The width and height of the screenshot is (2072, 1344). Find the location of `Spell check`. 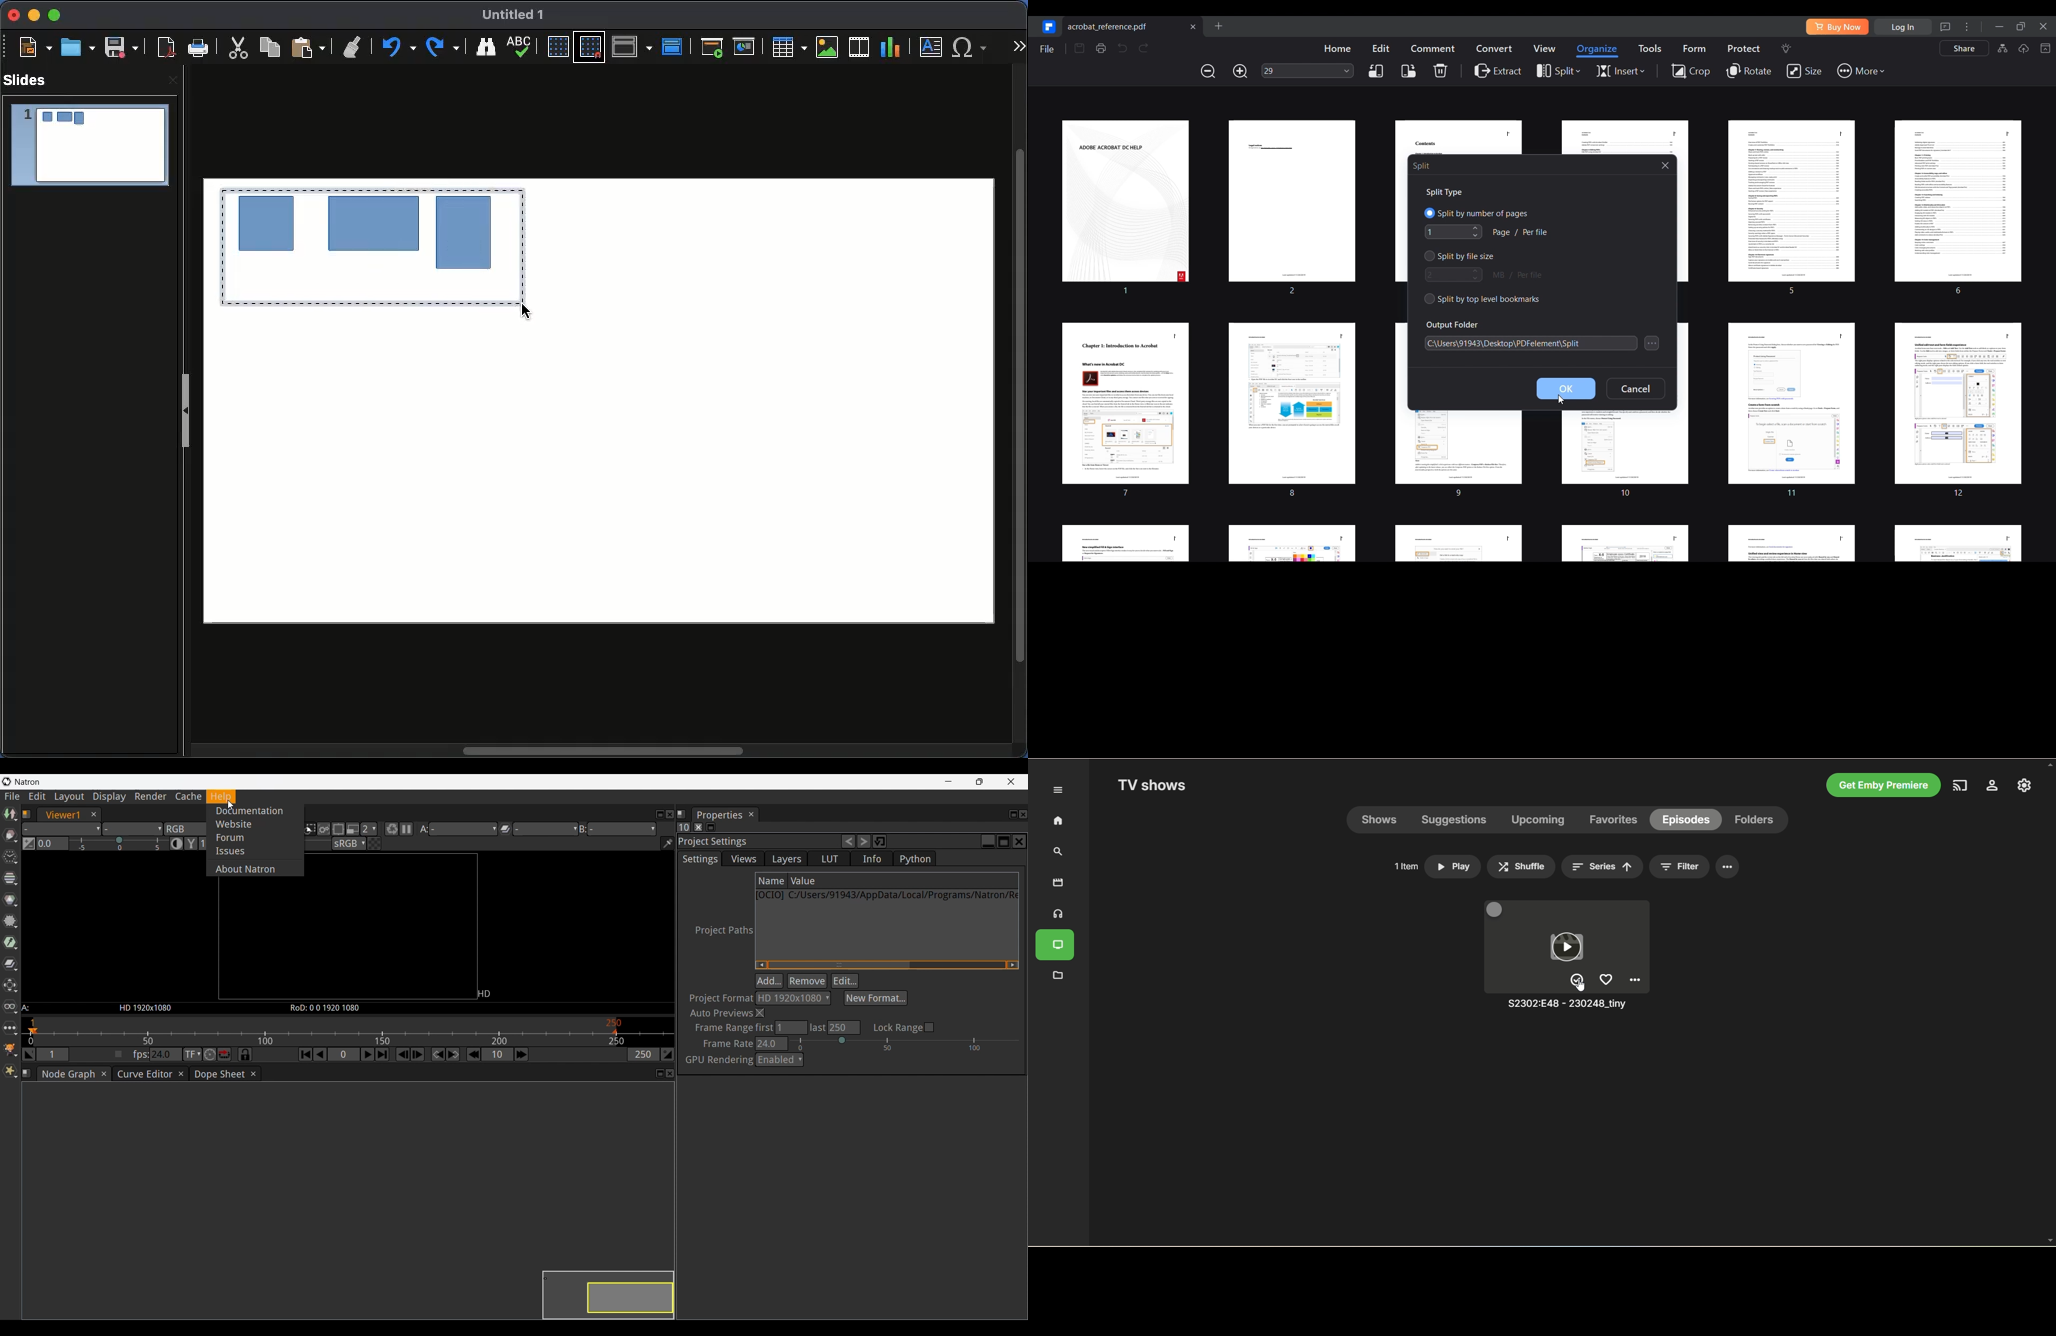

Spell check is located at coordinates (522, 46).